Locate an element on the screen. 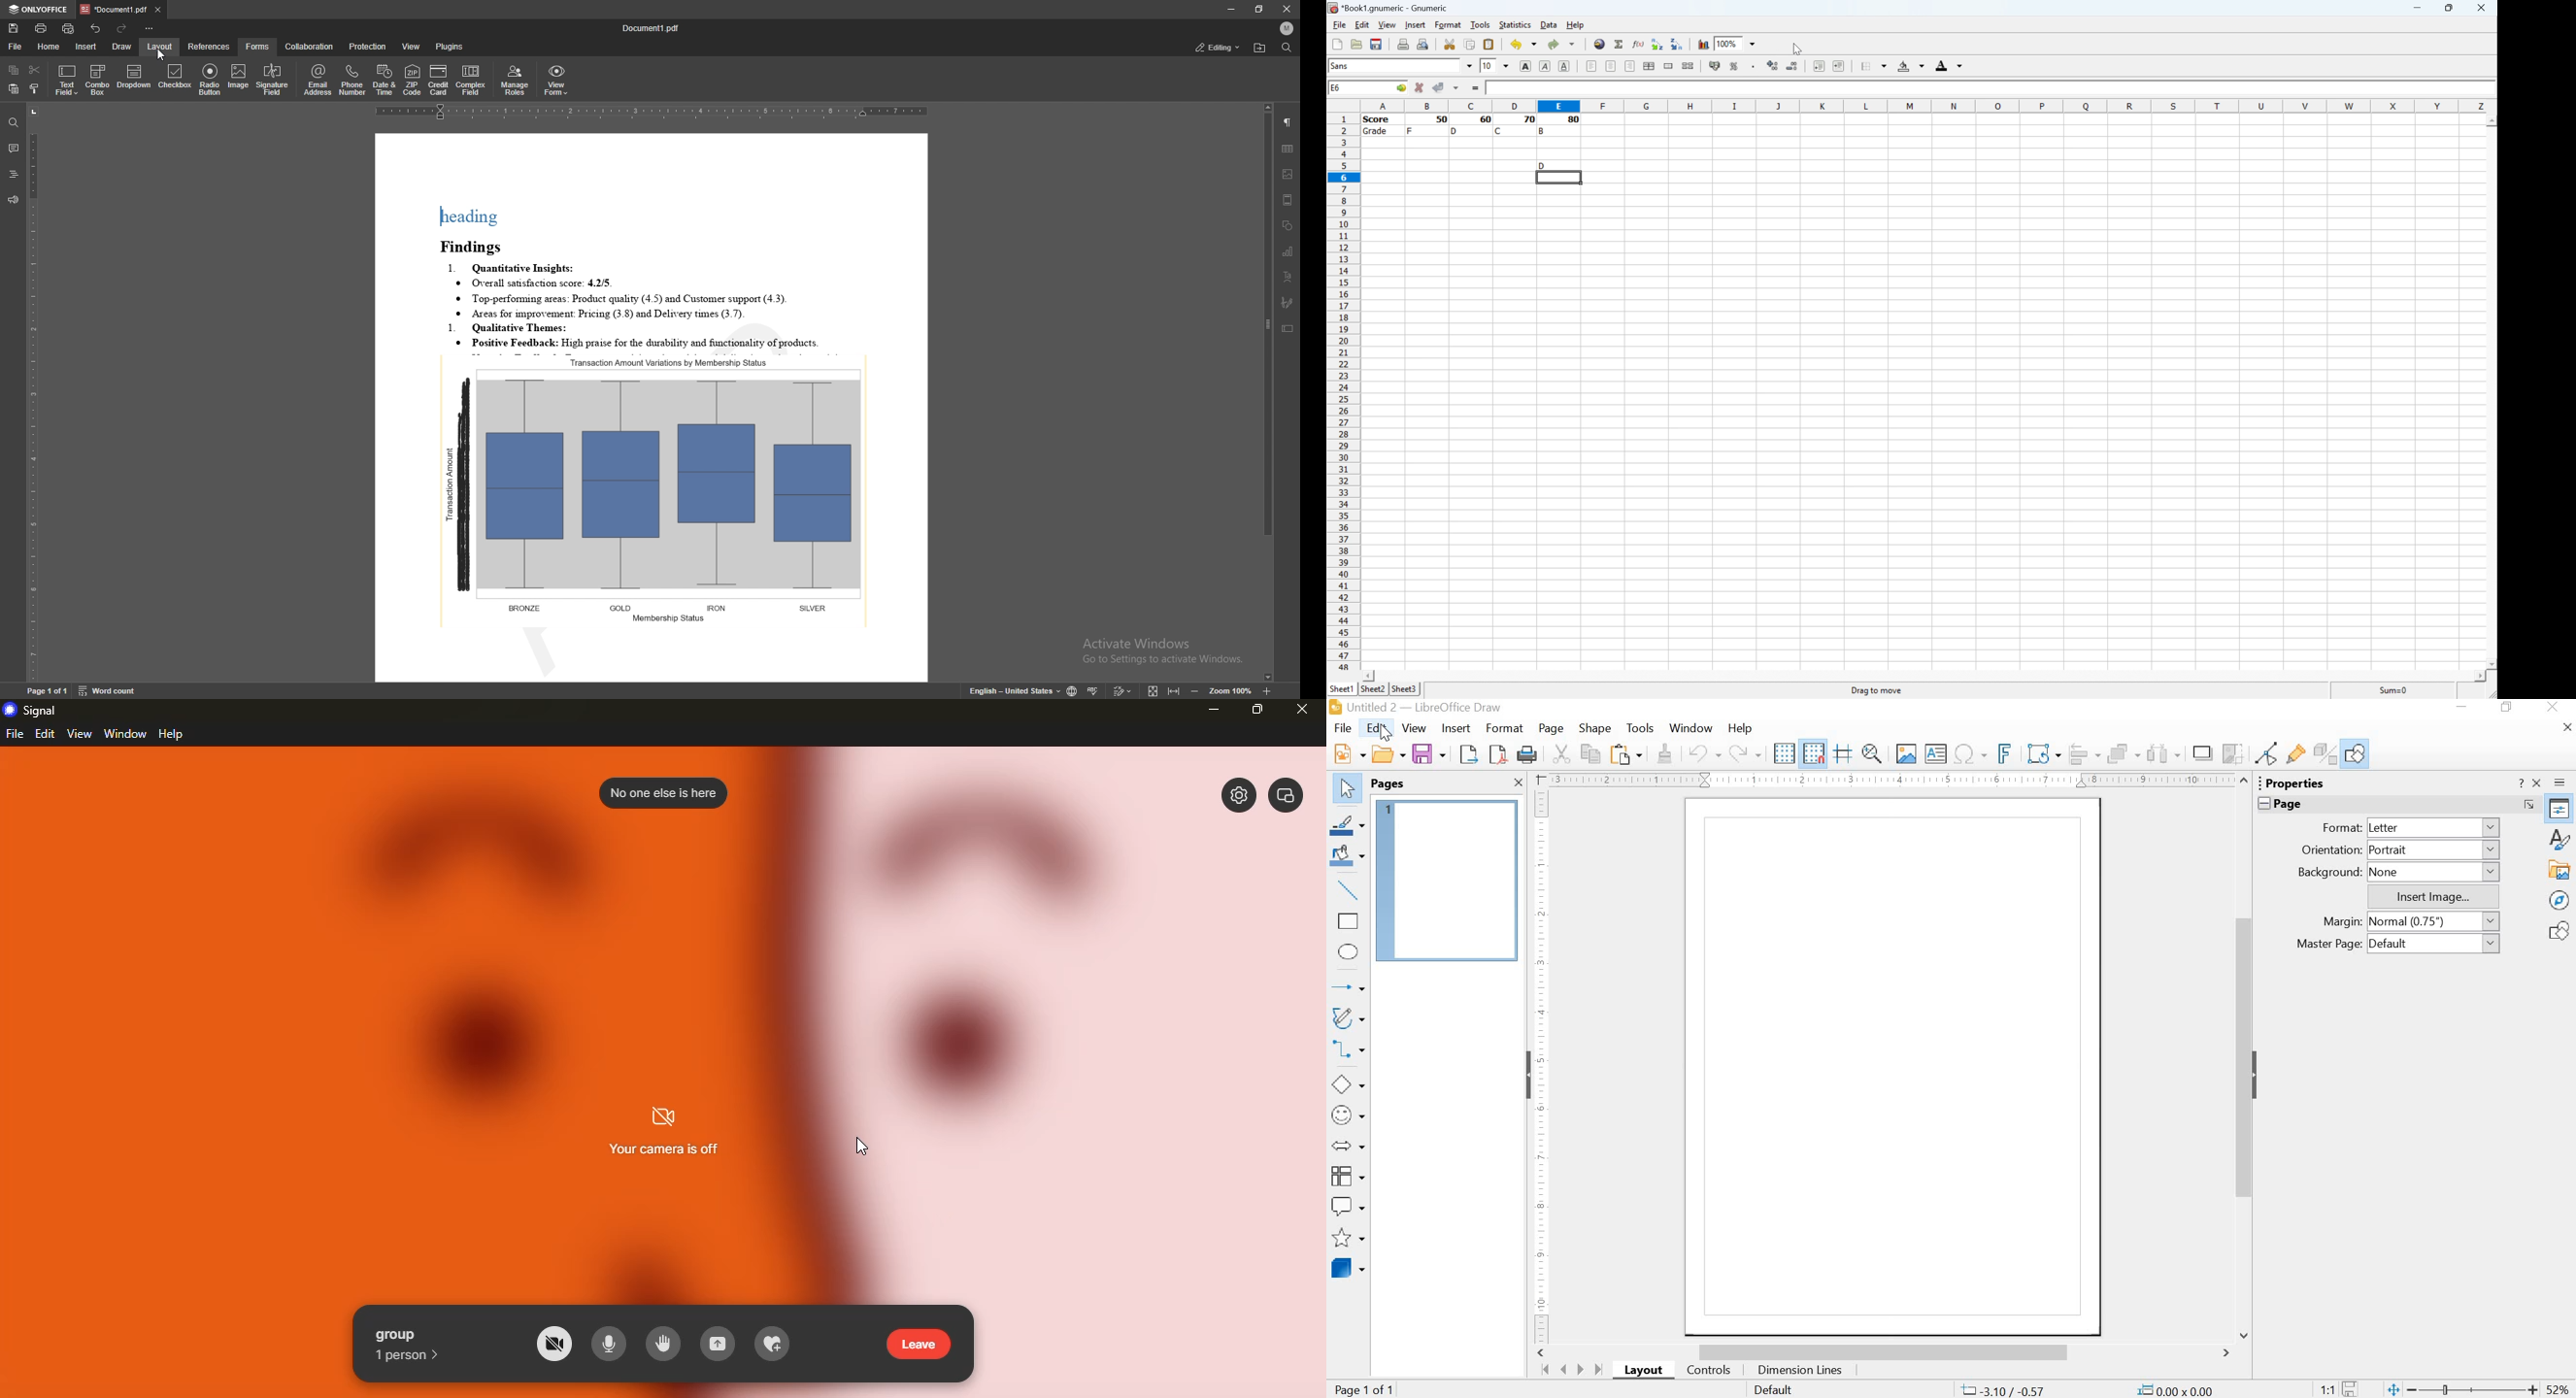  Window is located at coordinates (1690, 728).